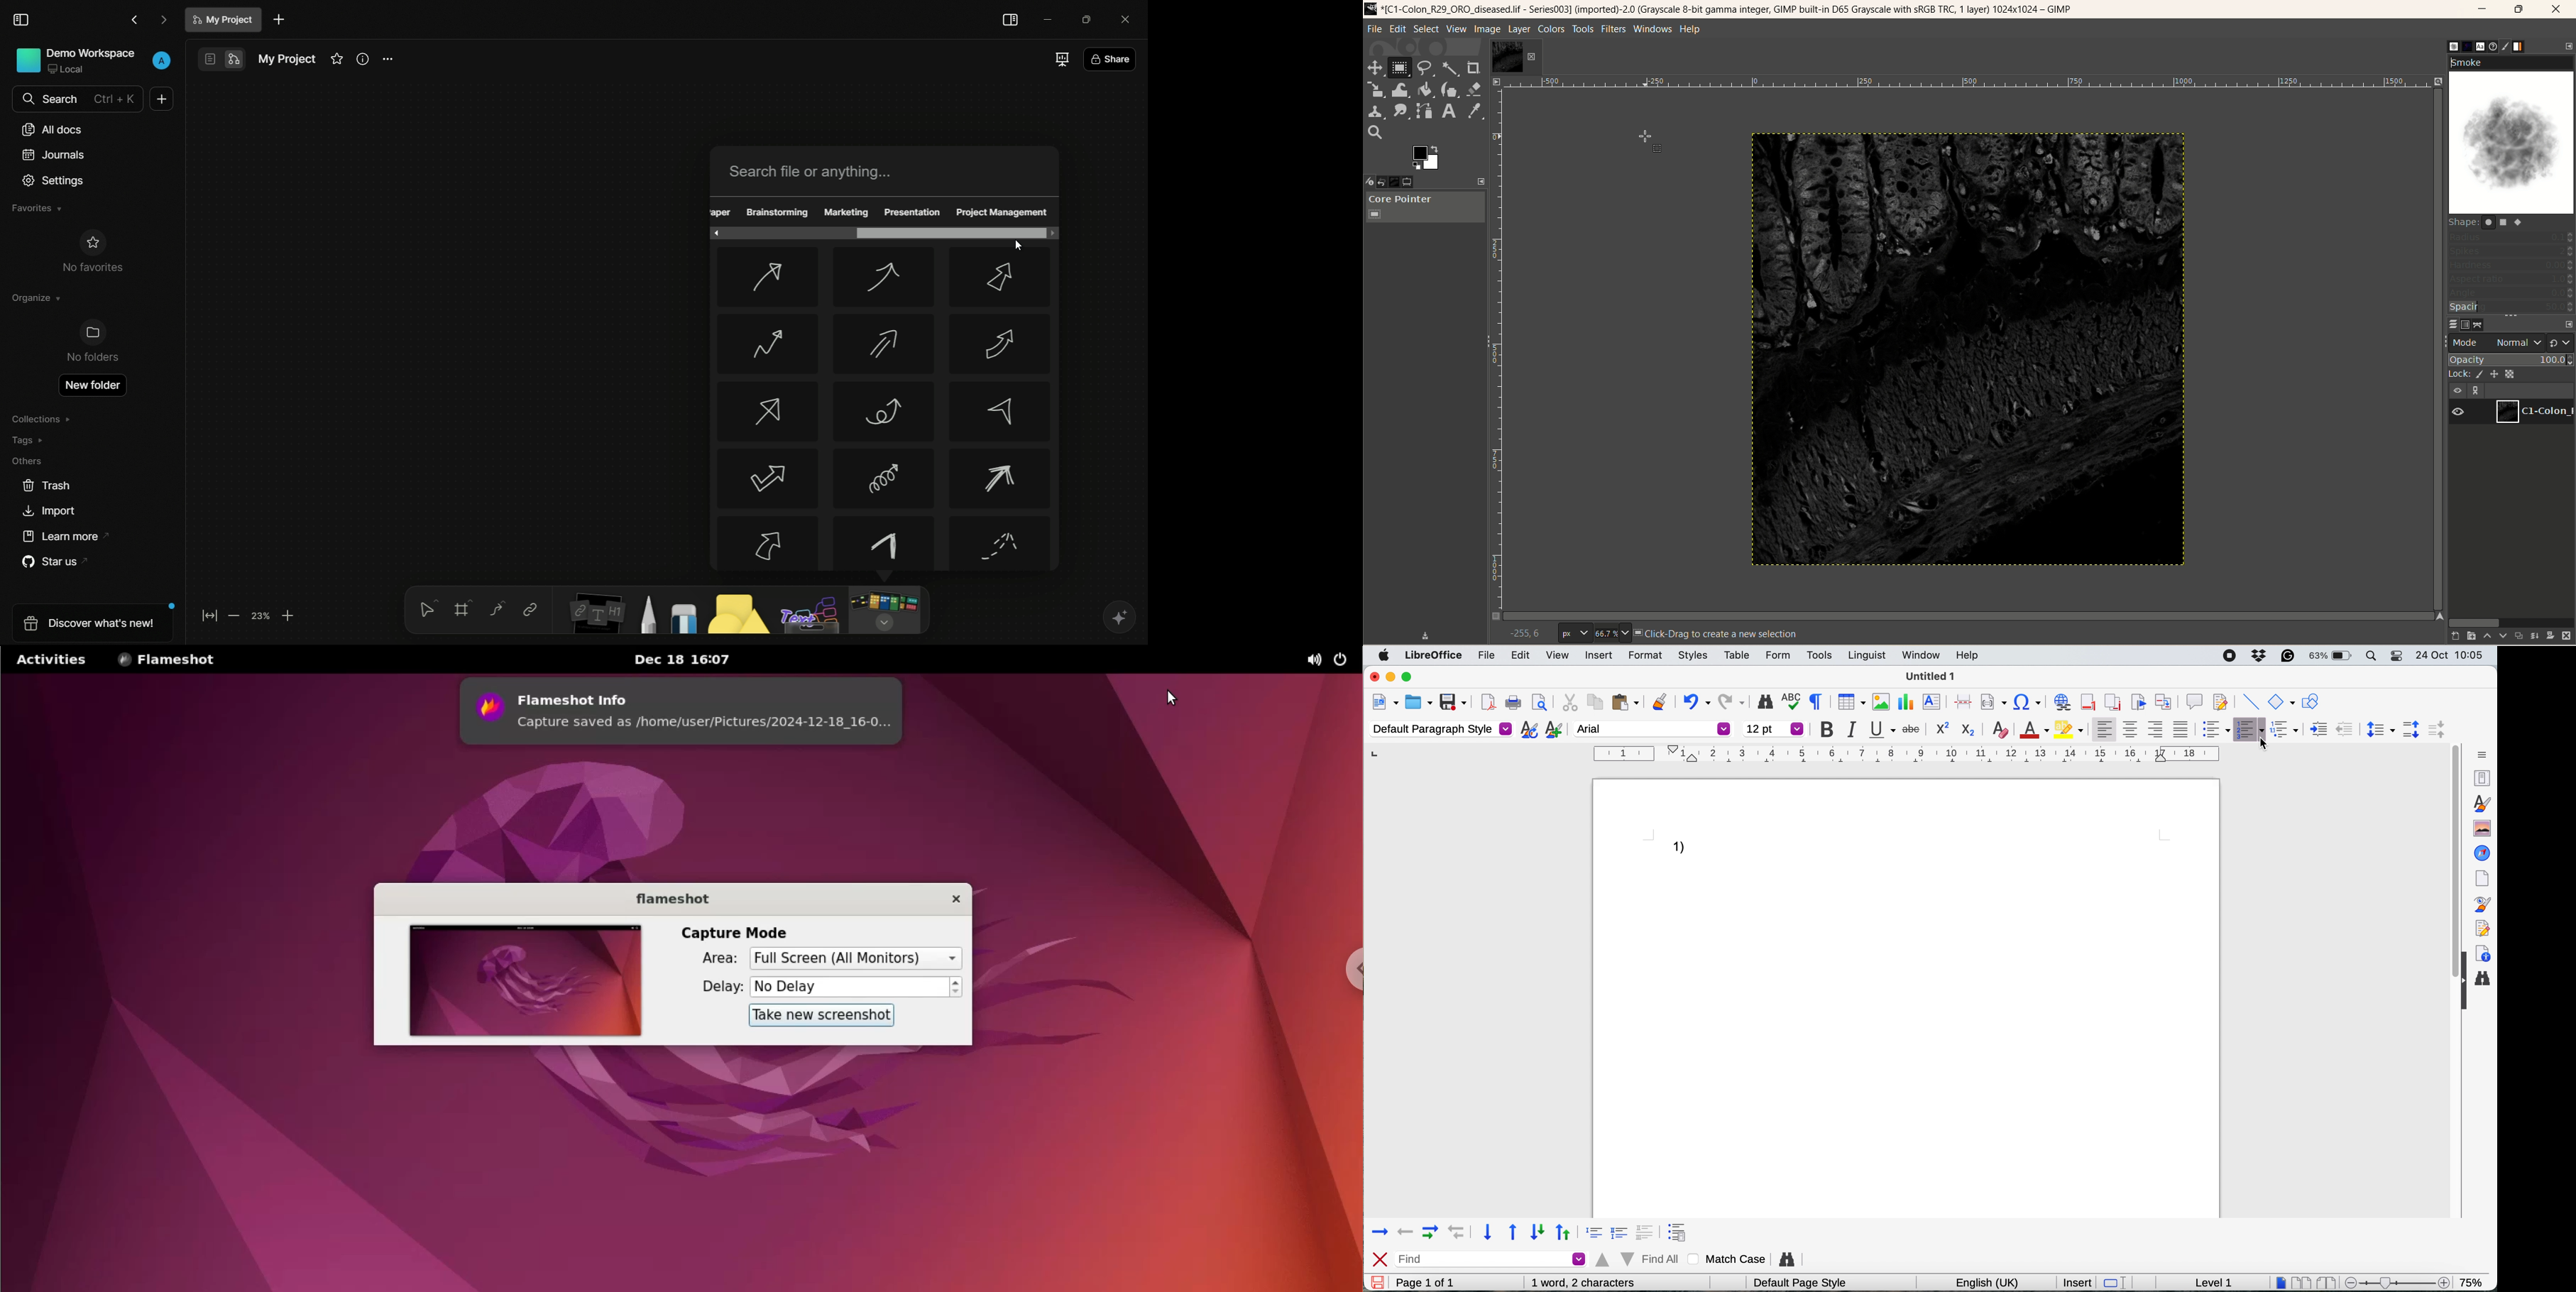  What do you see at coordinates (1729, 1259) in the screenshot?
I see `match case` at bounding box center [1729, 1259].